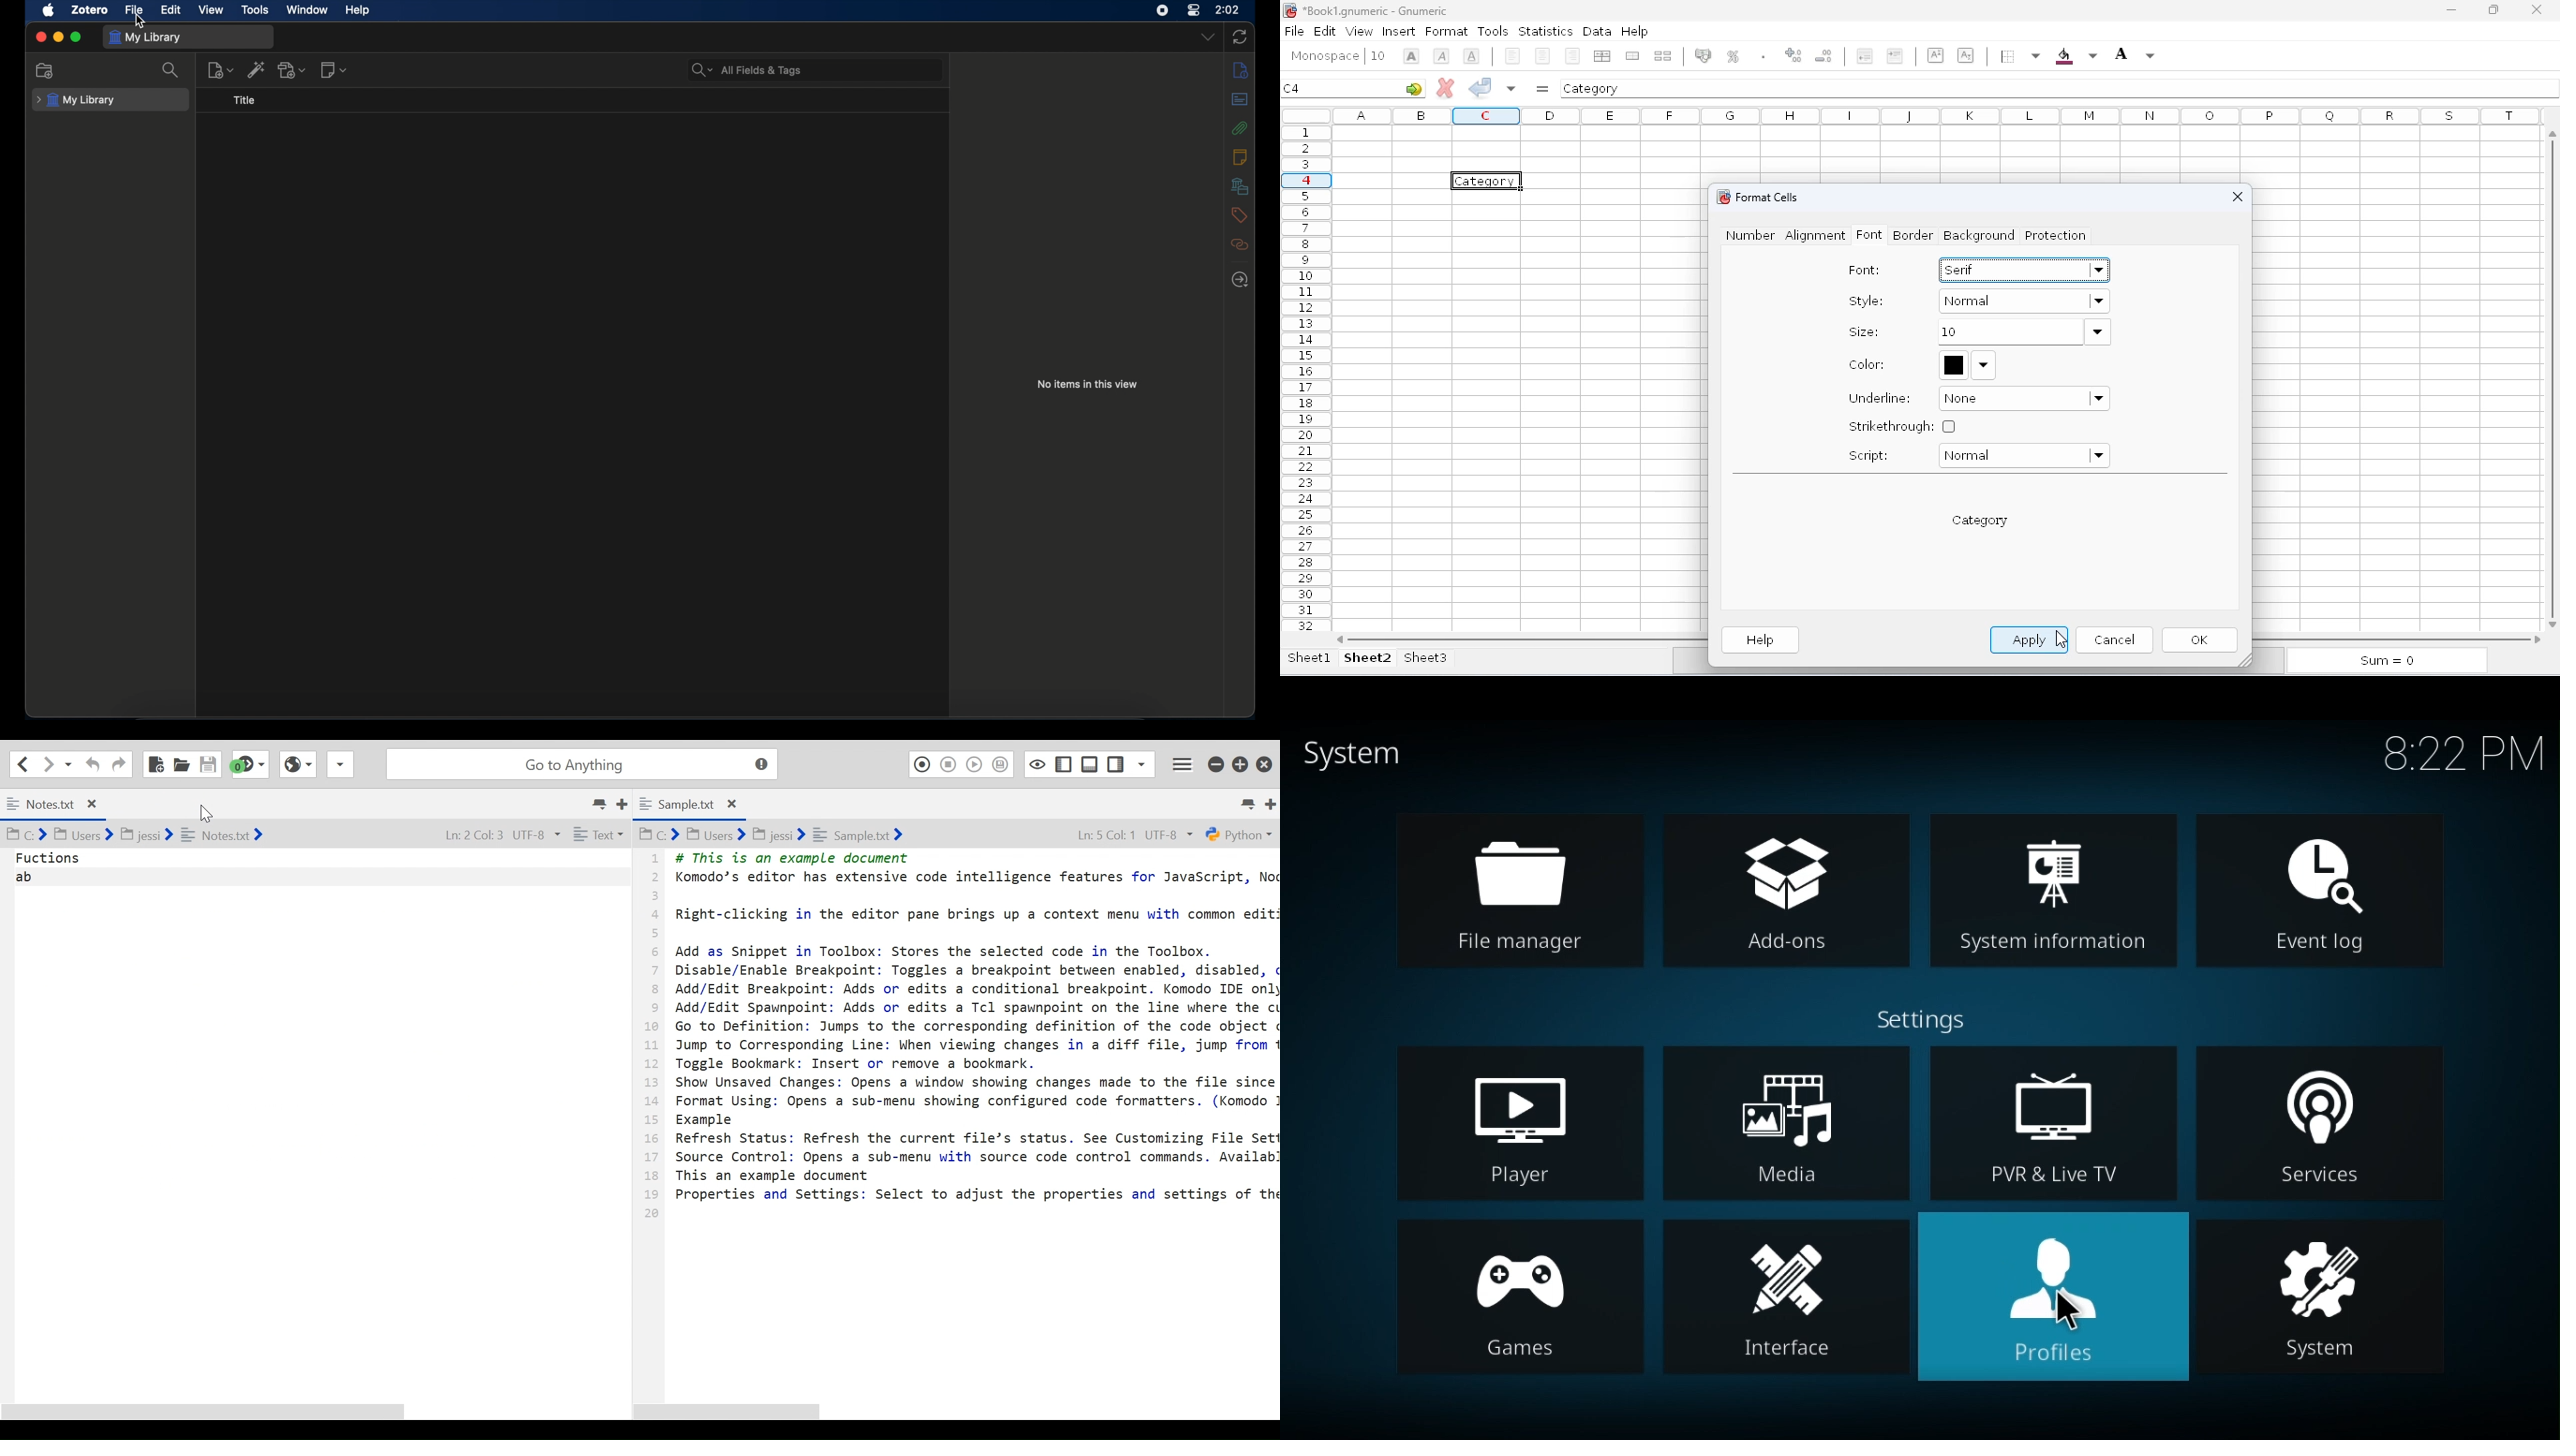 The image size is (2576, 1456). What do you see at coordinates (1240, 186) in the screenshot?
I see `libraries` at bounding box center [1240, 186].